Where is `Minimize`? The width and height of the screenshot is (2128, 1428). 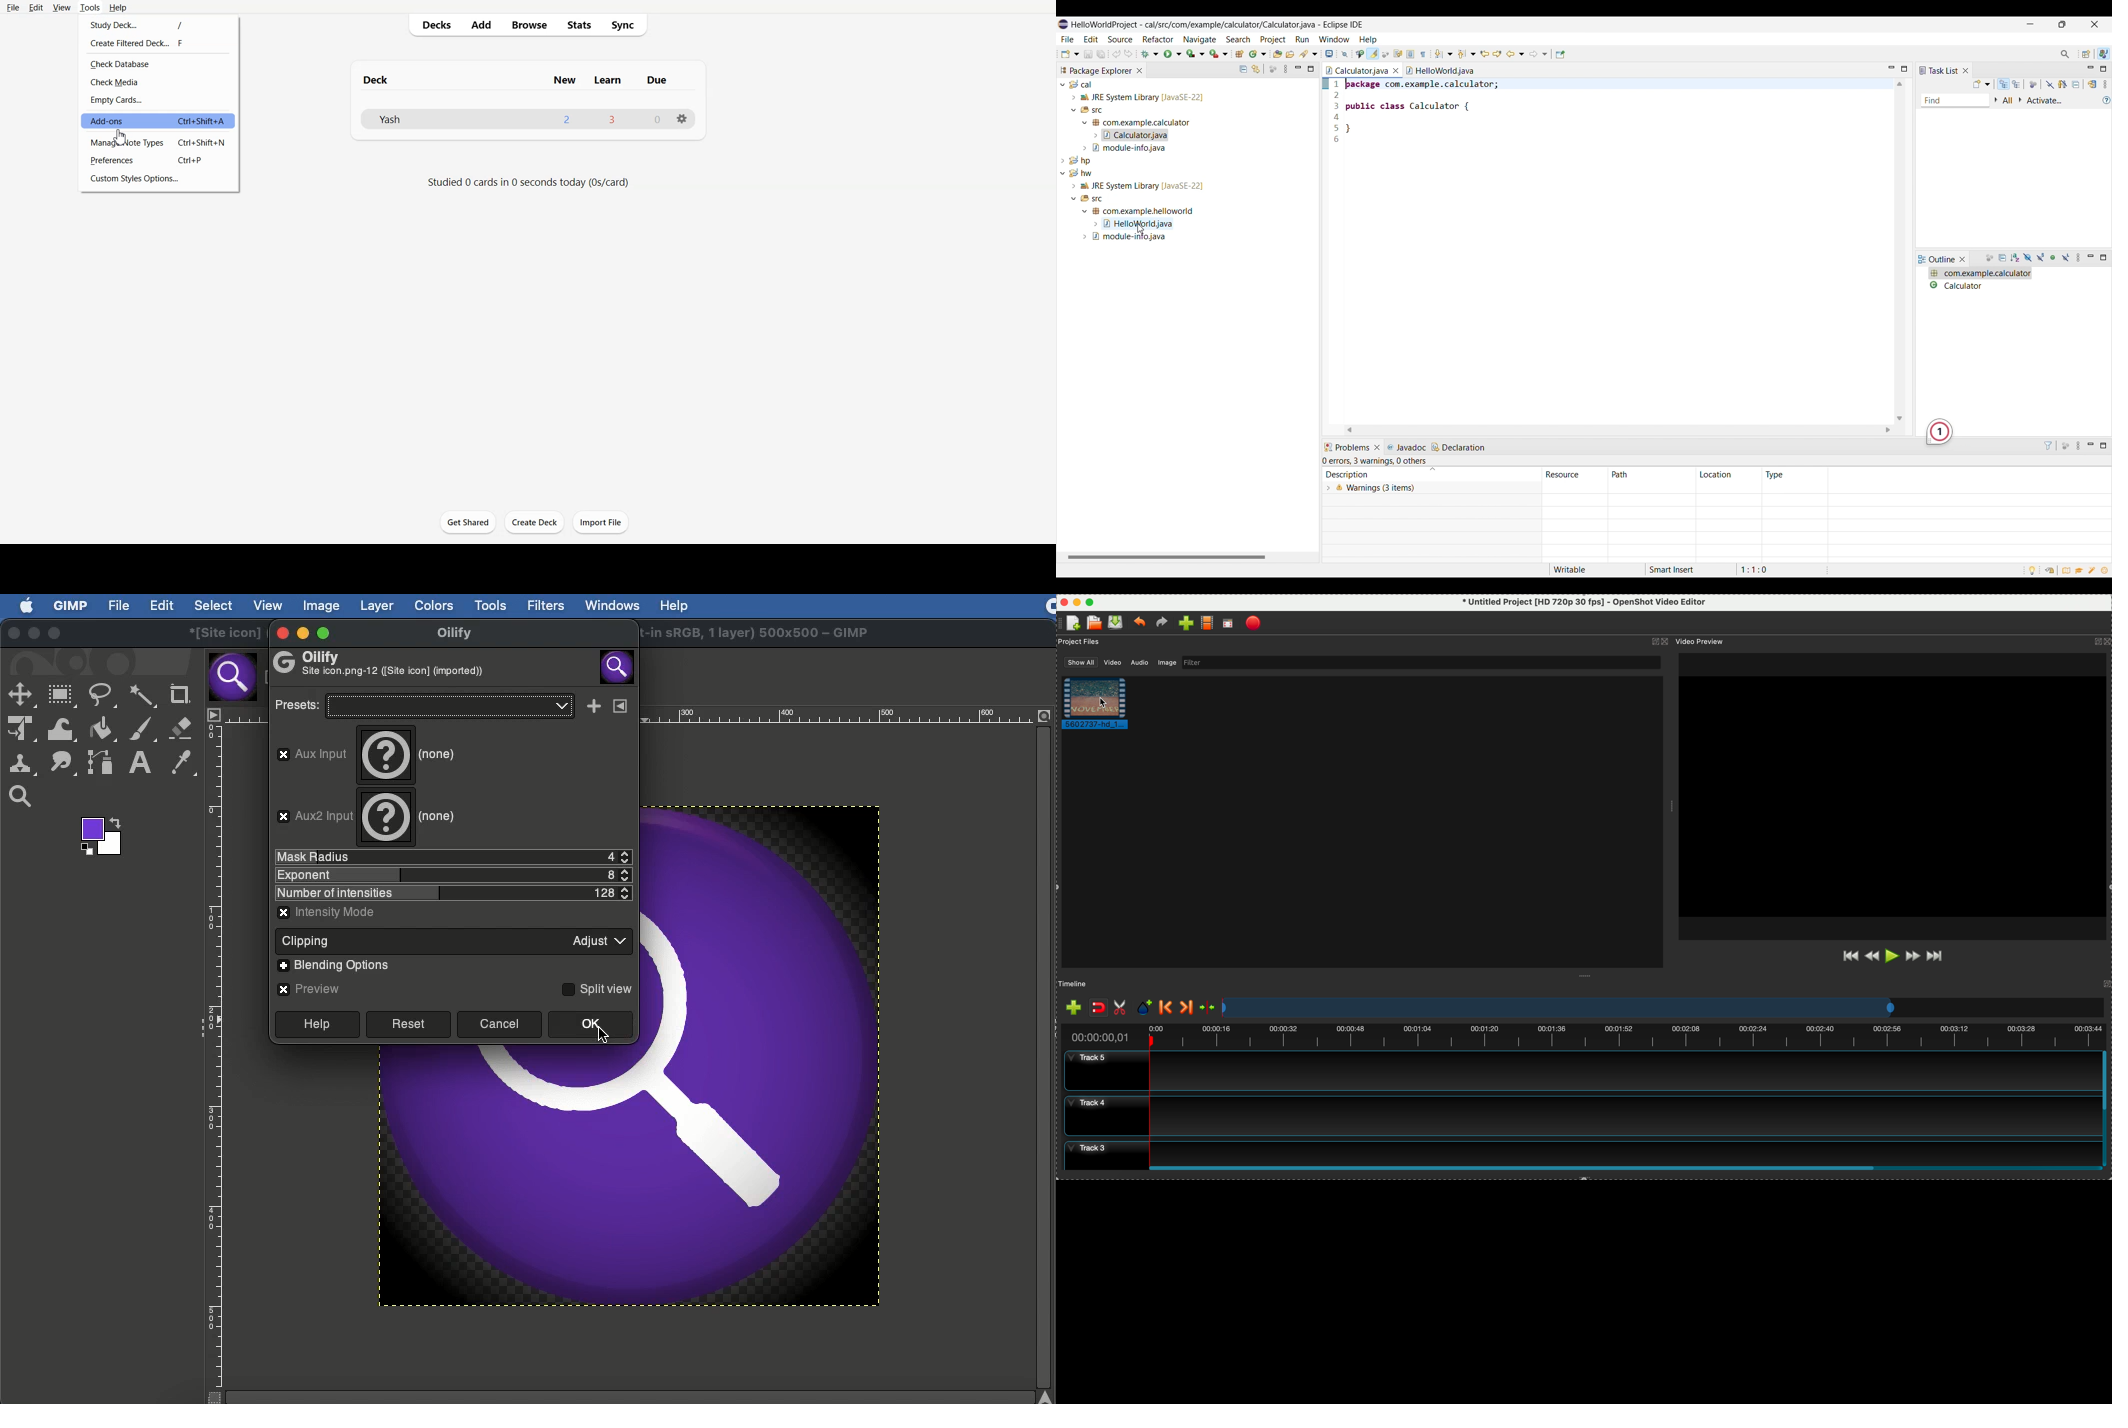
Minimize is located at coordinates (1892, 69).